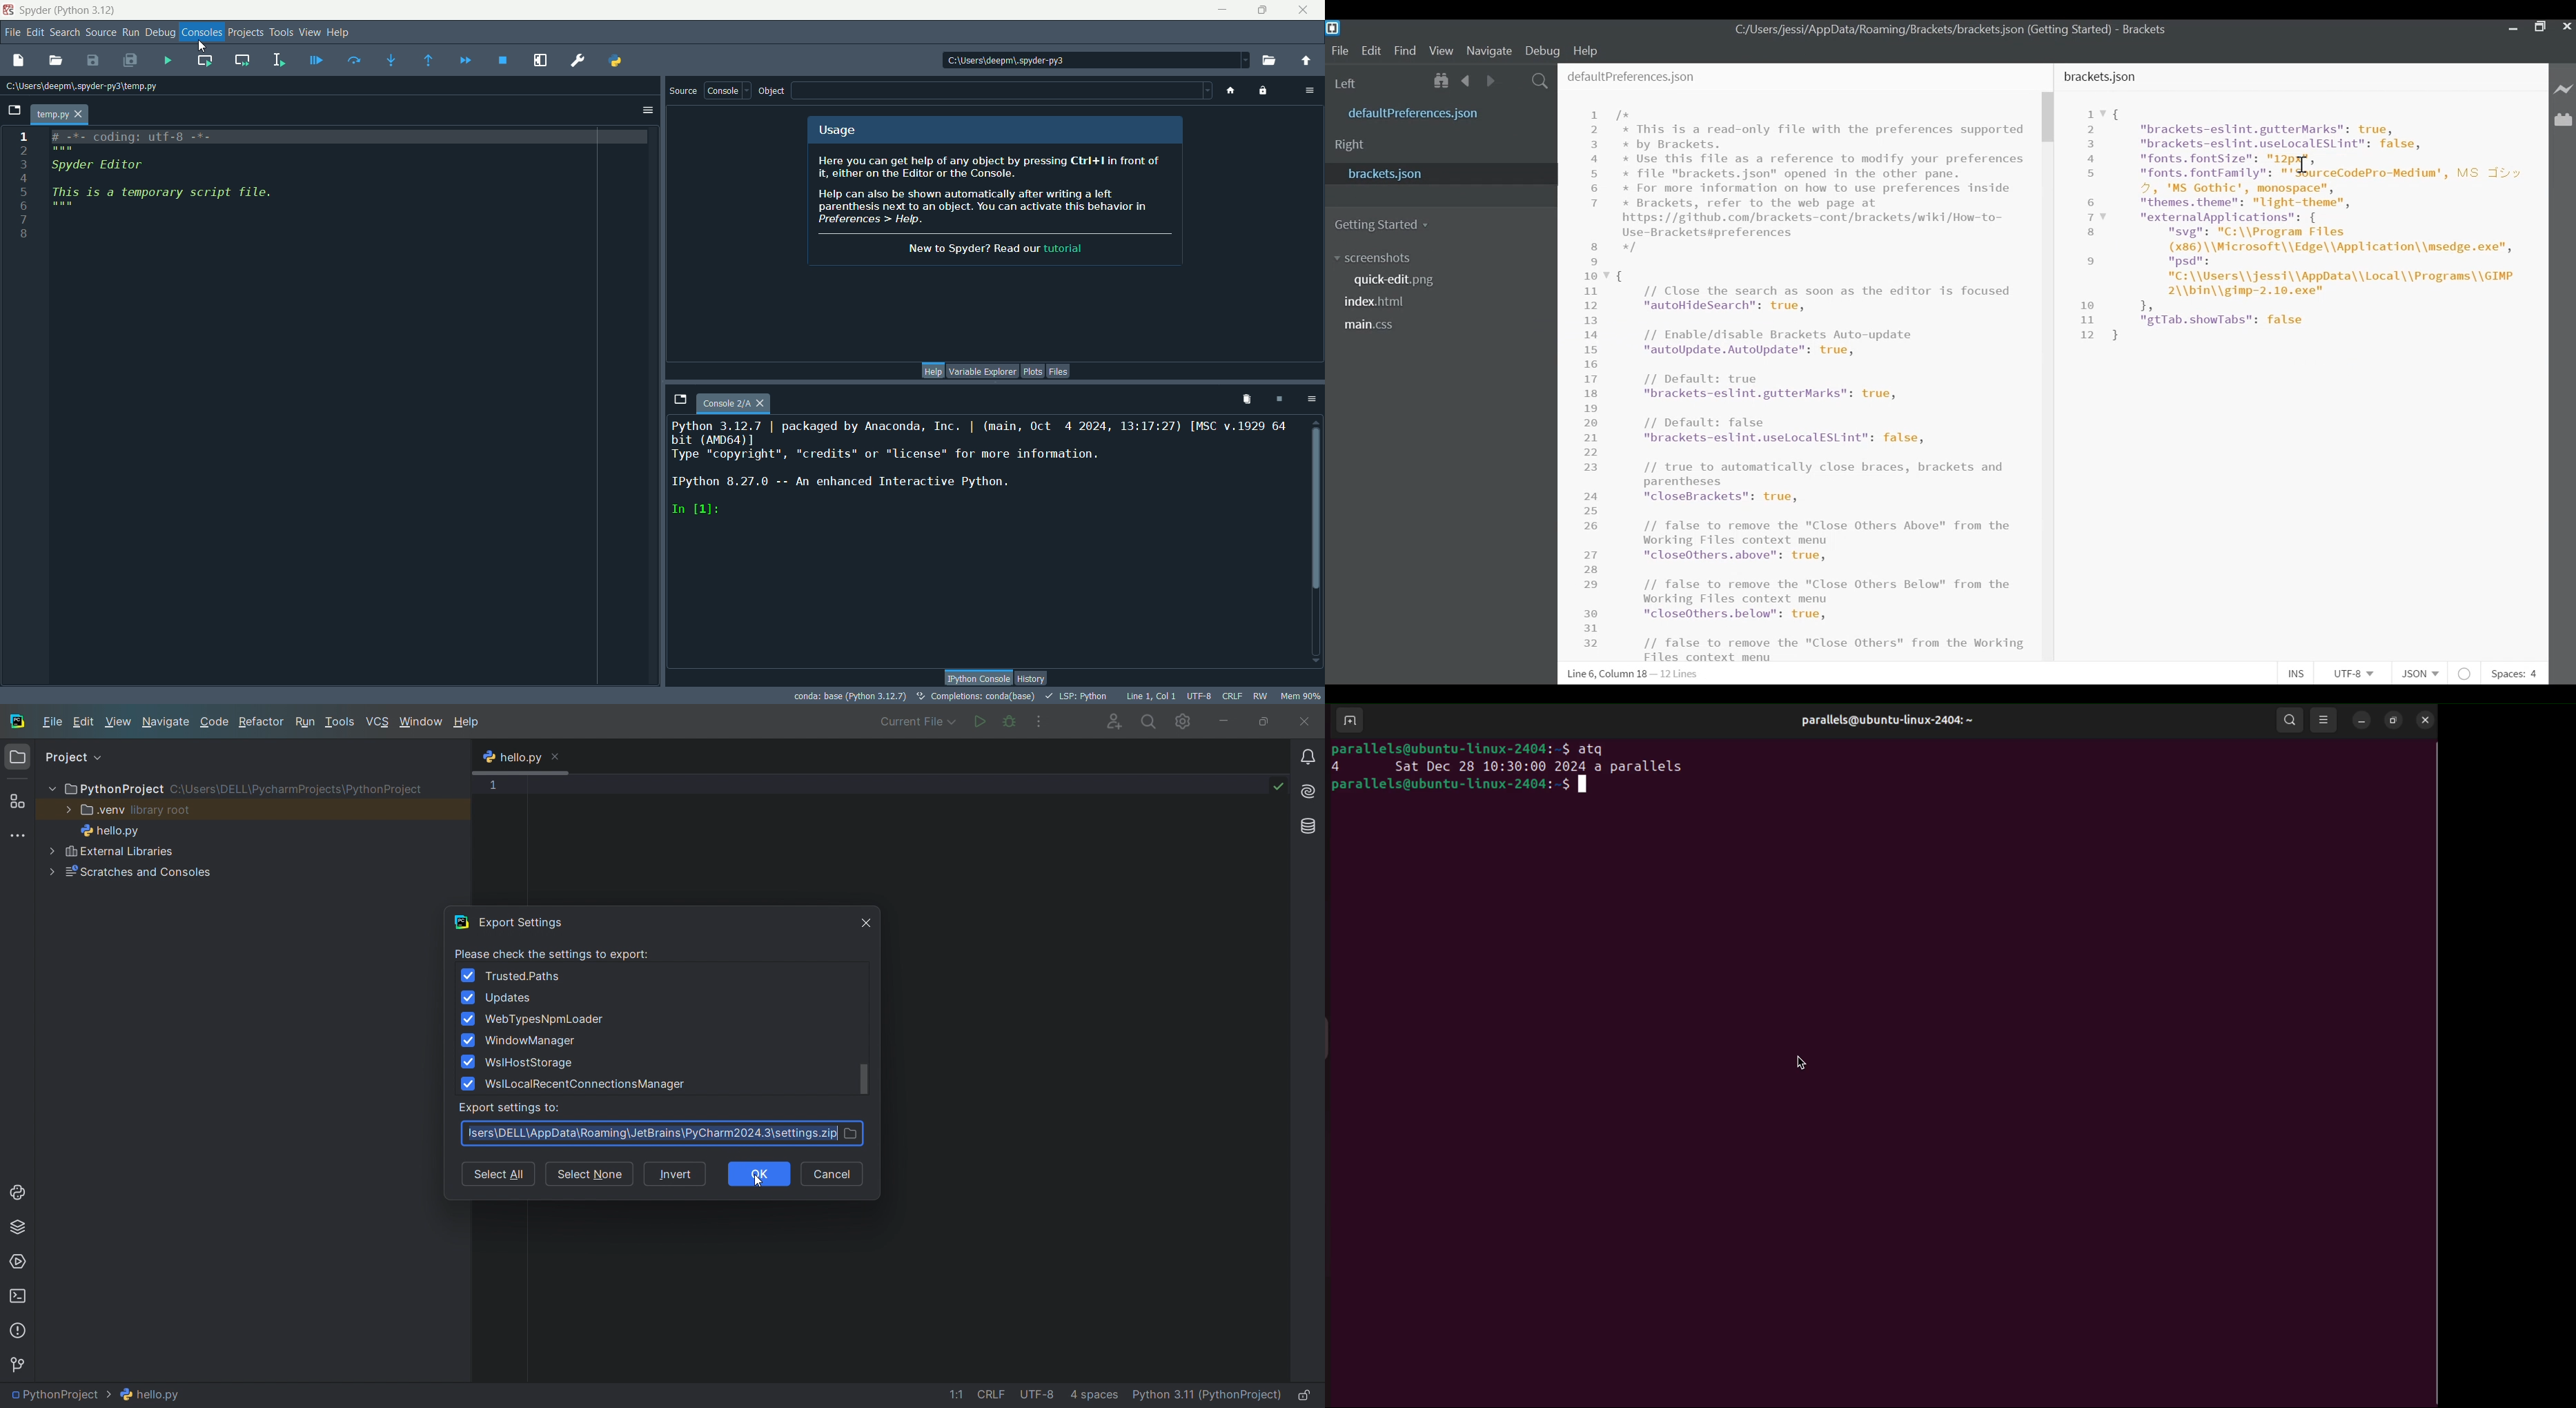 The height and width of the screenshot is (1428, 2576). What do you see at coordinates (758, 1182) in the screenshot?
I see `Cursor` at bounding box center [758, 1182].